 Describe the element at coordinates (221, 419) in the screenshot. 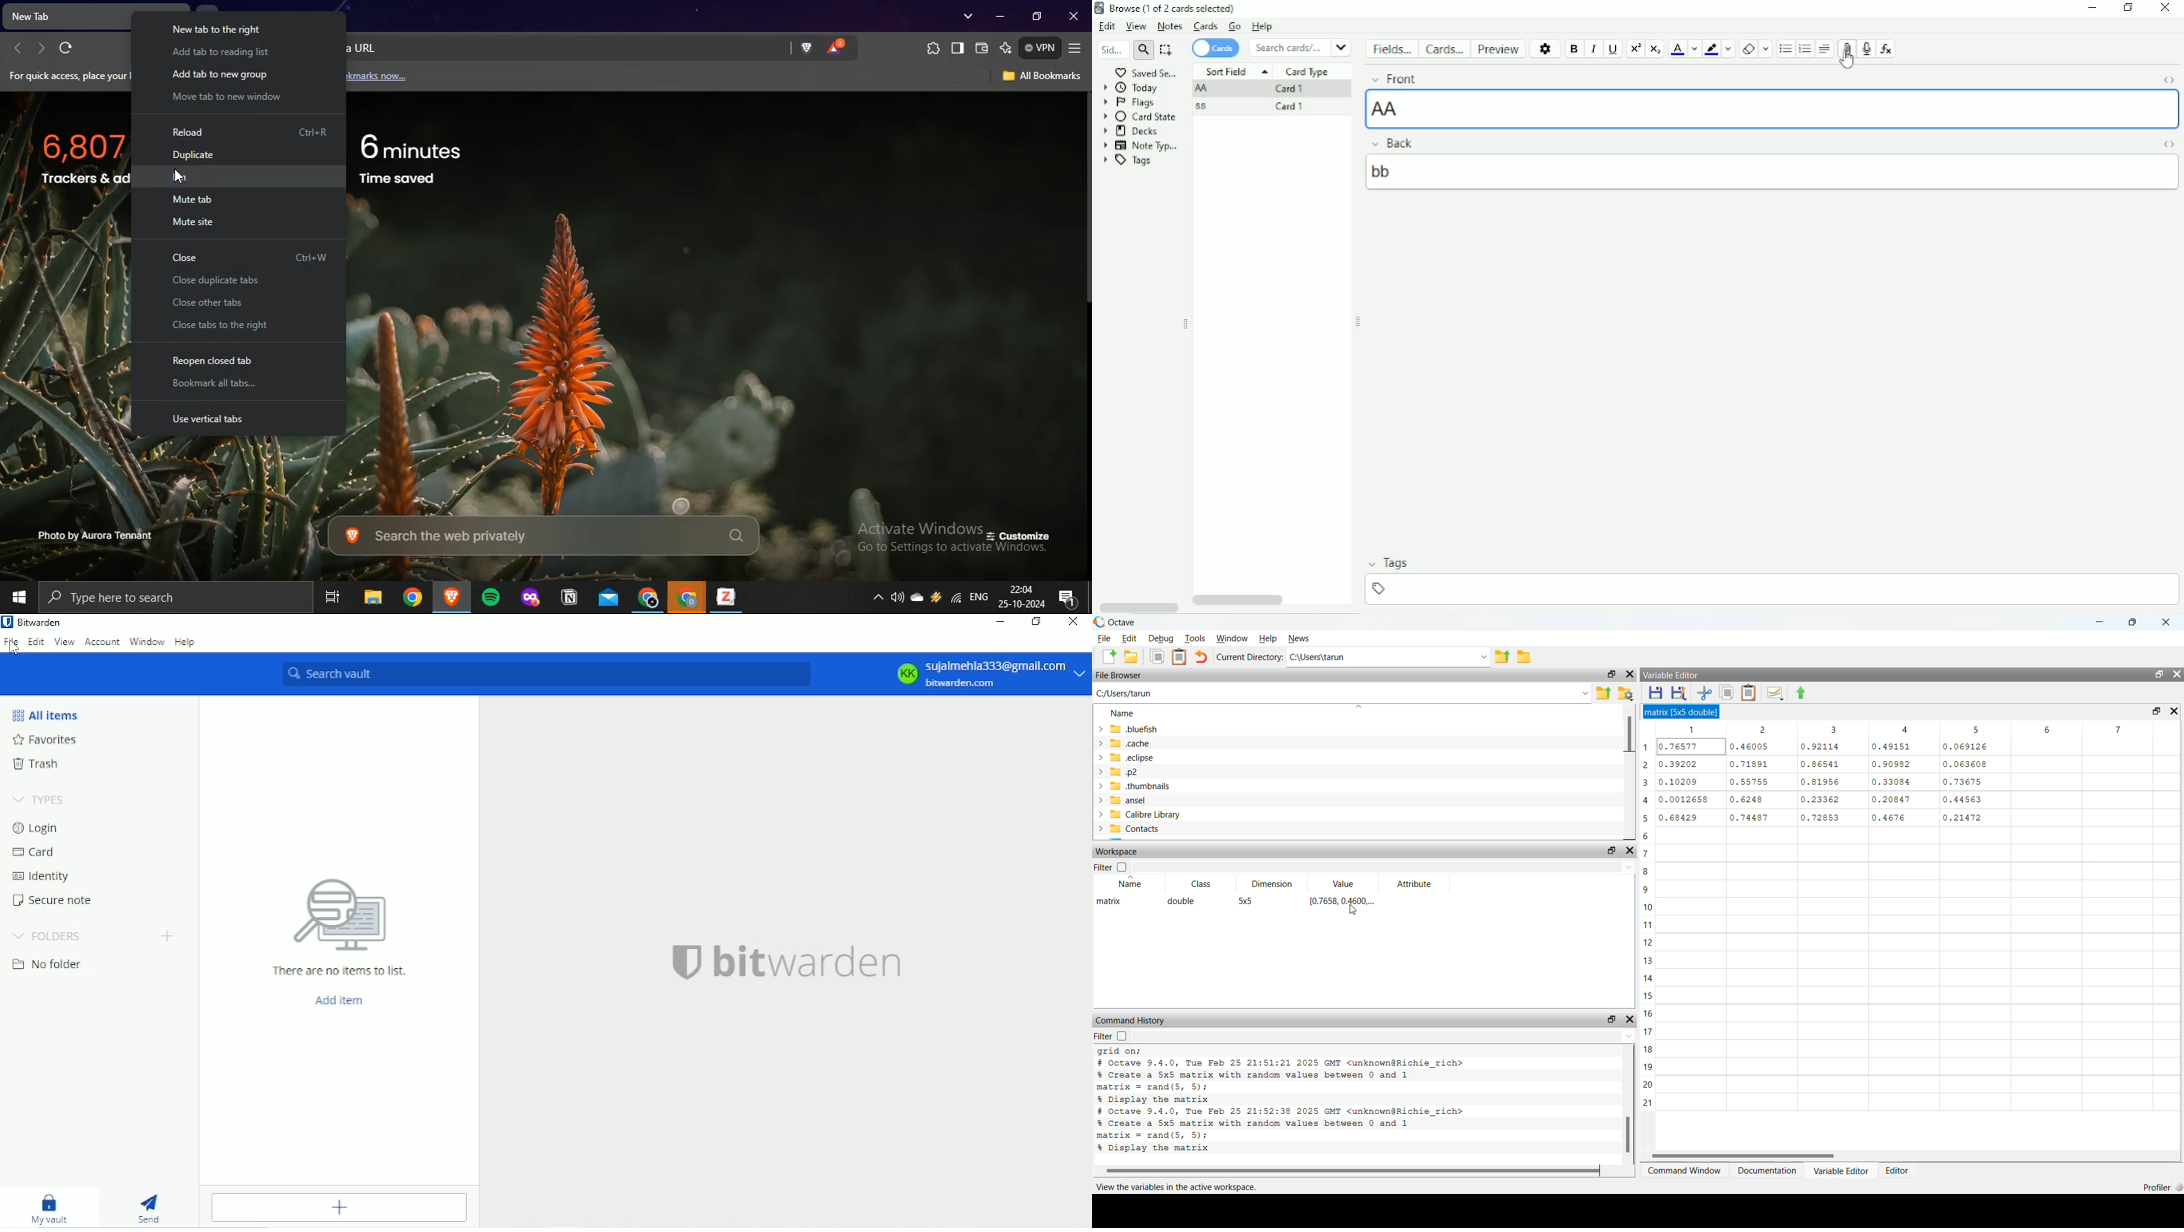

I see `use vertical tabs` at that location.